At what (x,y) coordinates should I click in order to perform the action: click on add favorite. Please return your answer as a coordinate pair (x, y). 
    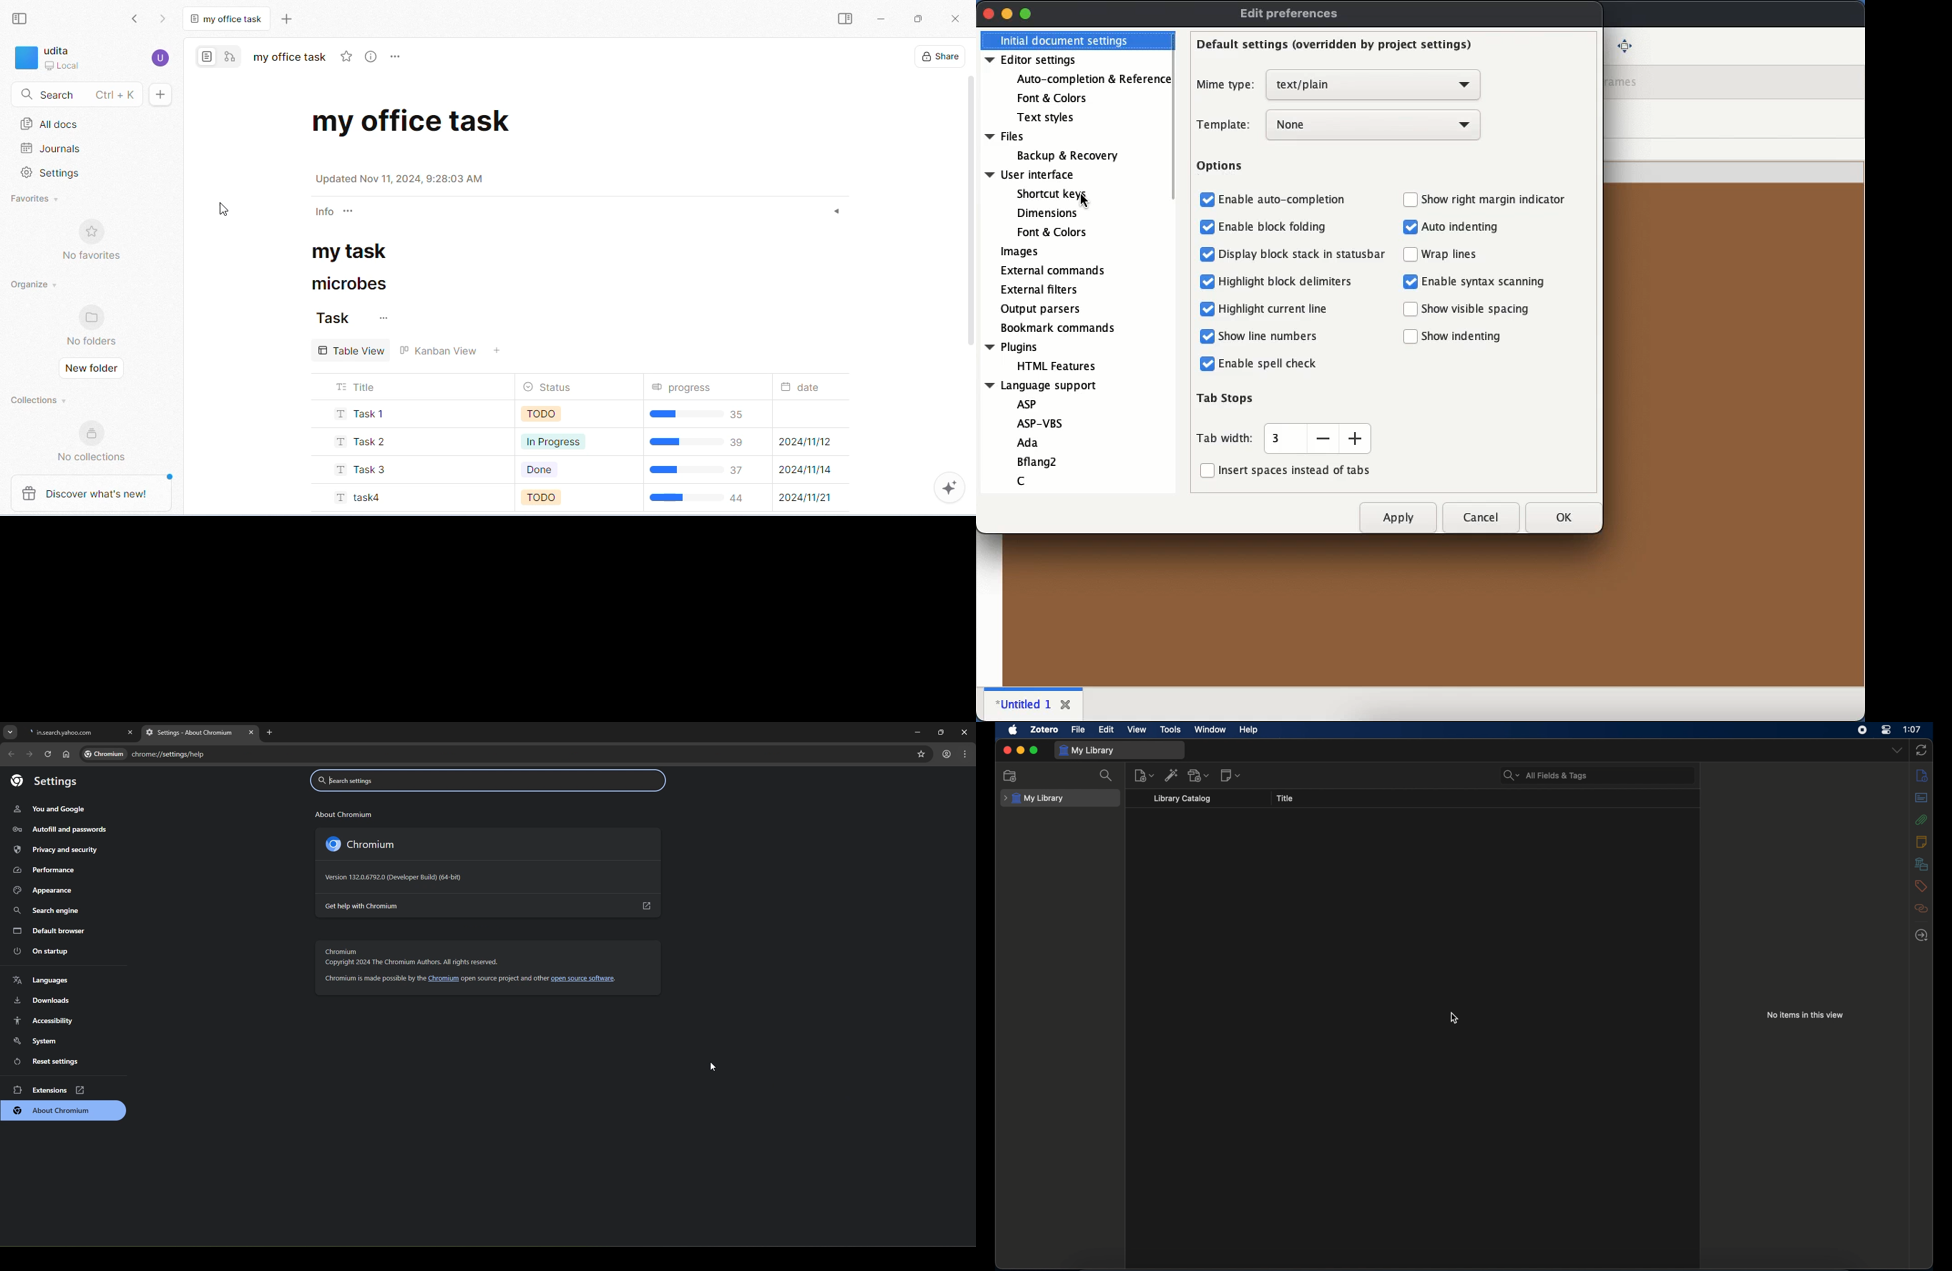
    Looking at the image, I should click on (348, 57).